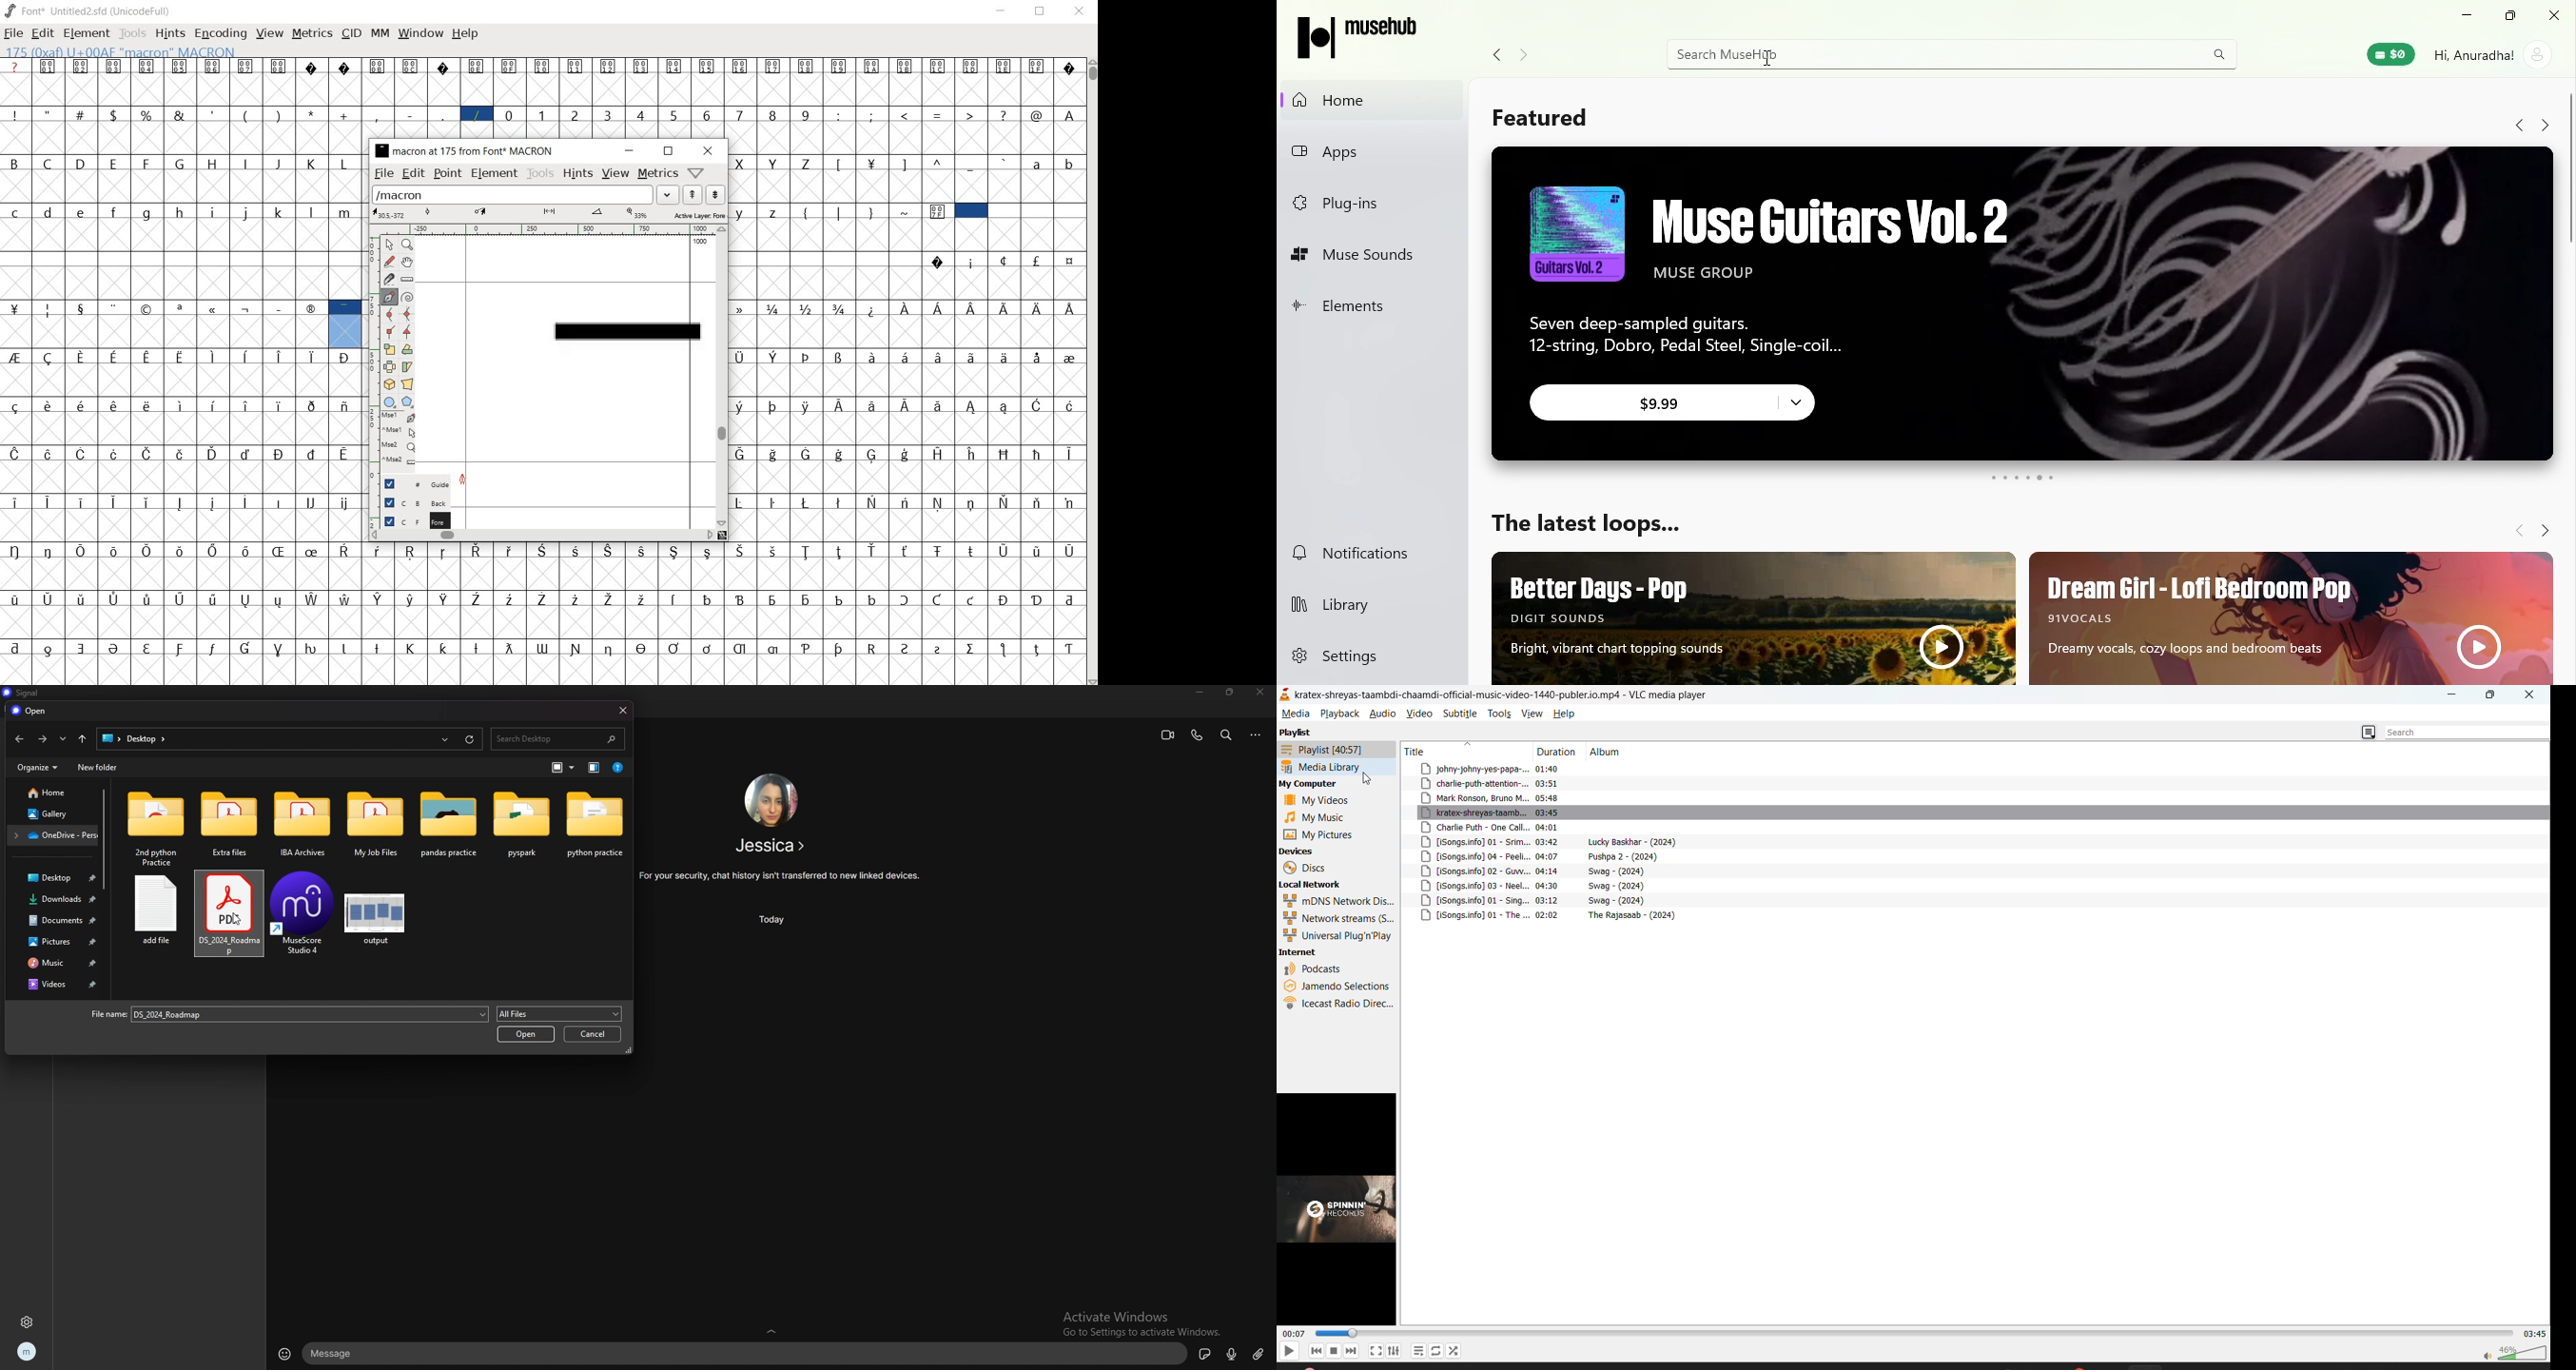 The width and height of the screenshot is (2576, 1372). I want to click on ", so click(49, 115).